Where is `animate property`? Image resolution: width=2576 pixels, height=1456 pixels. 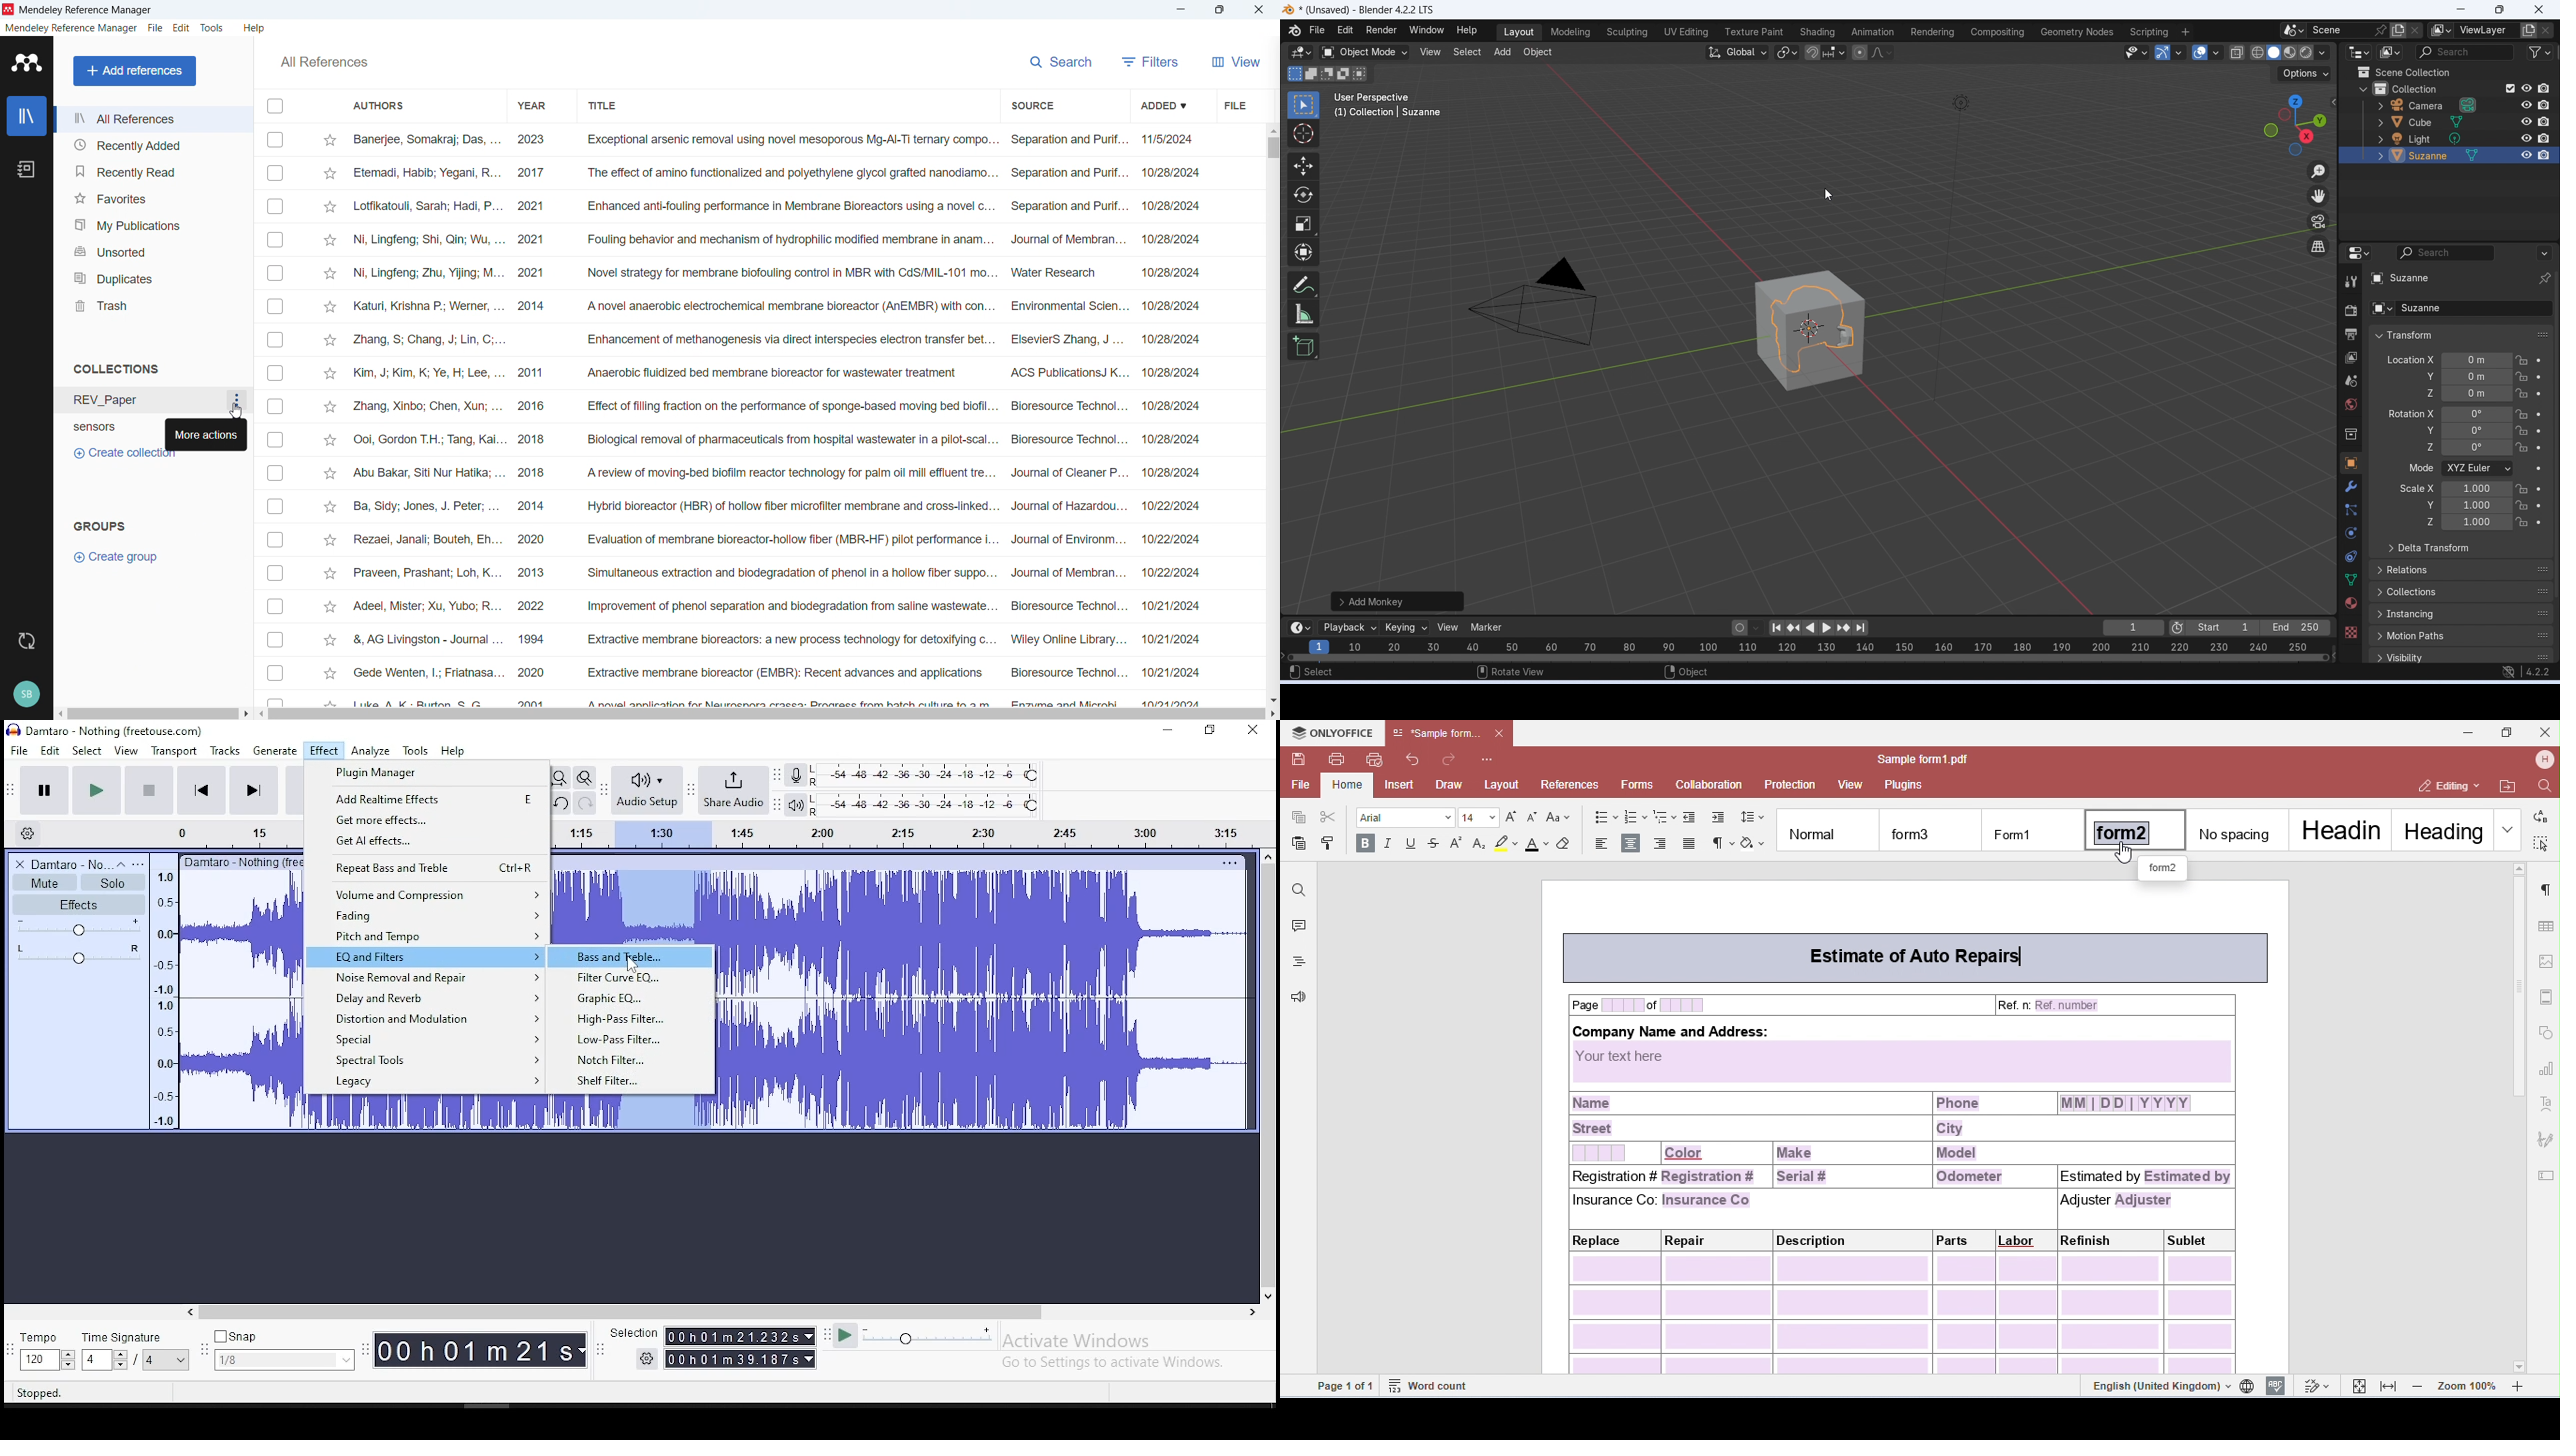 animate property is located at coordinates (2539, 431).